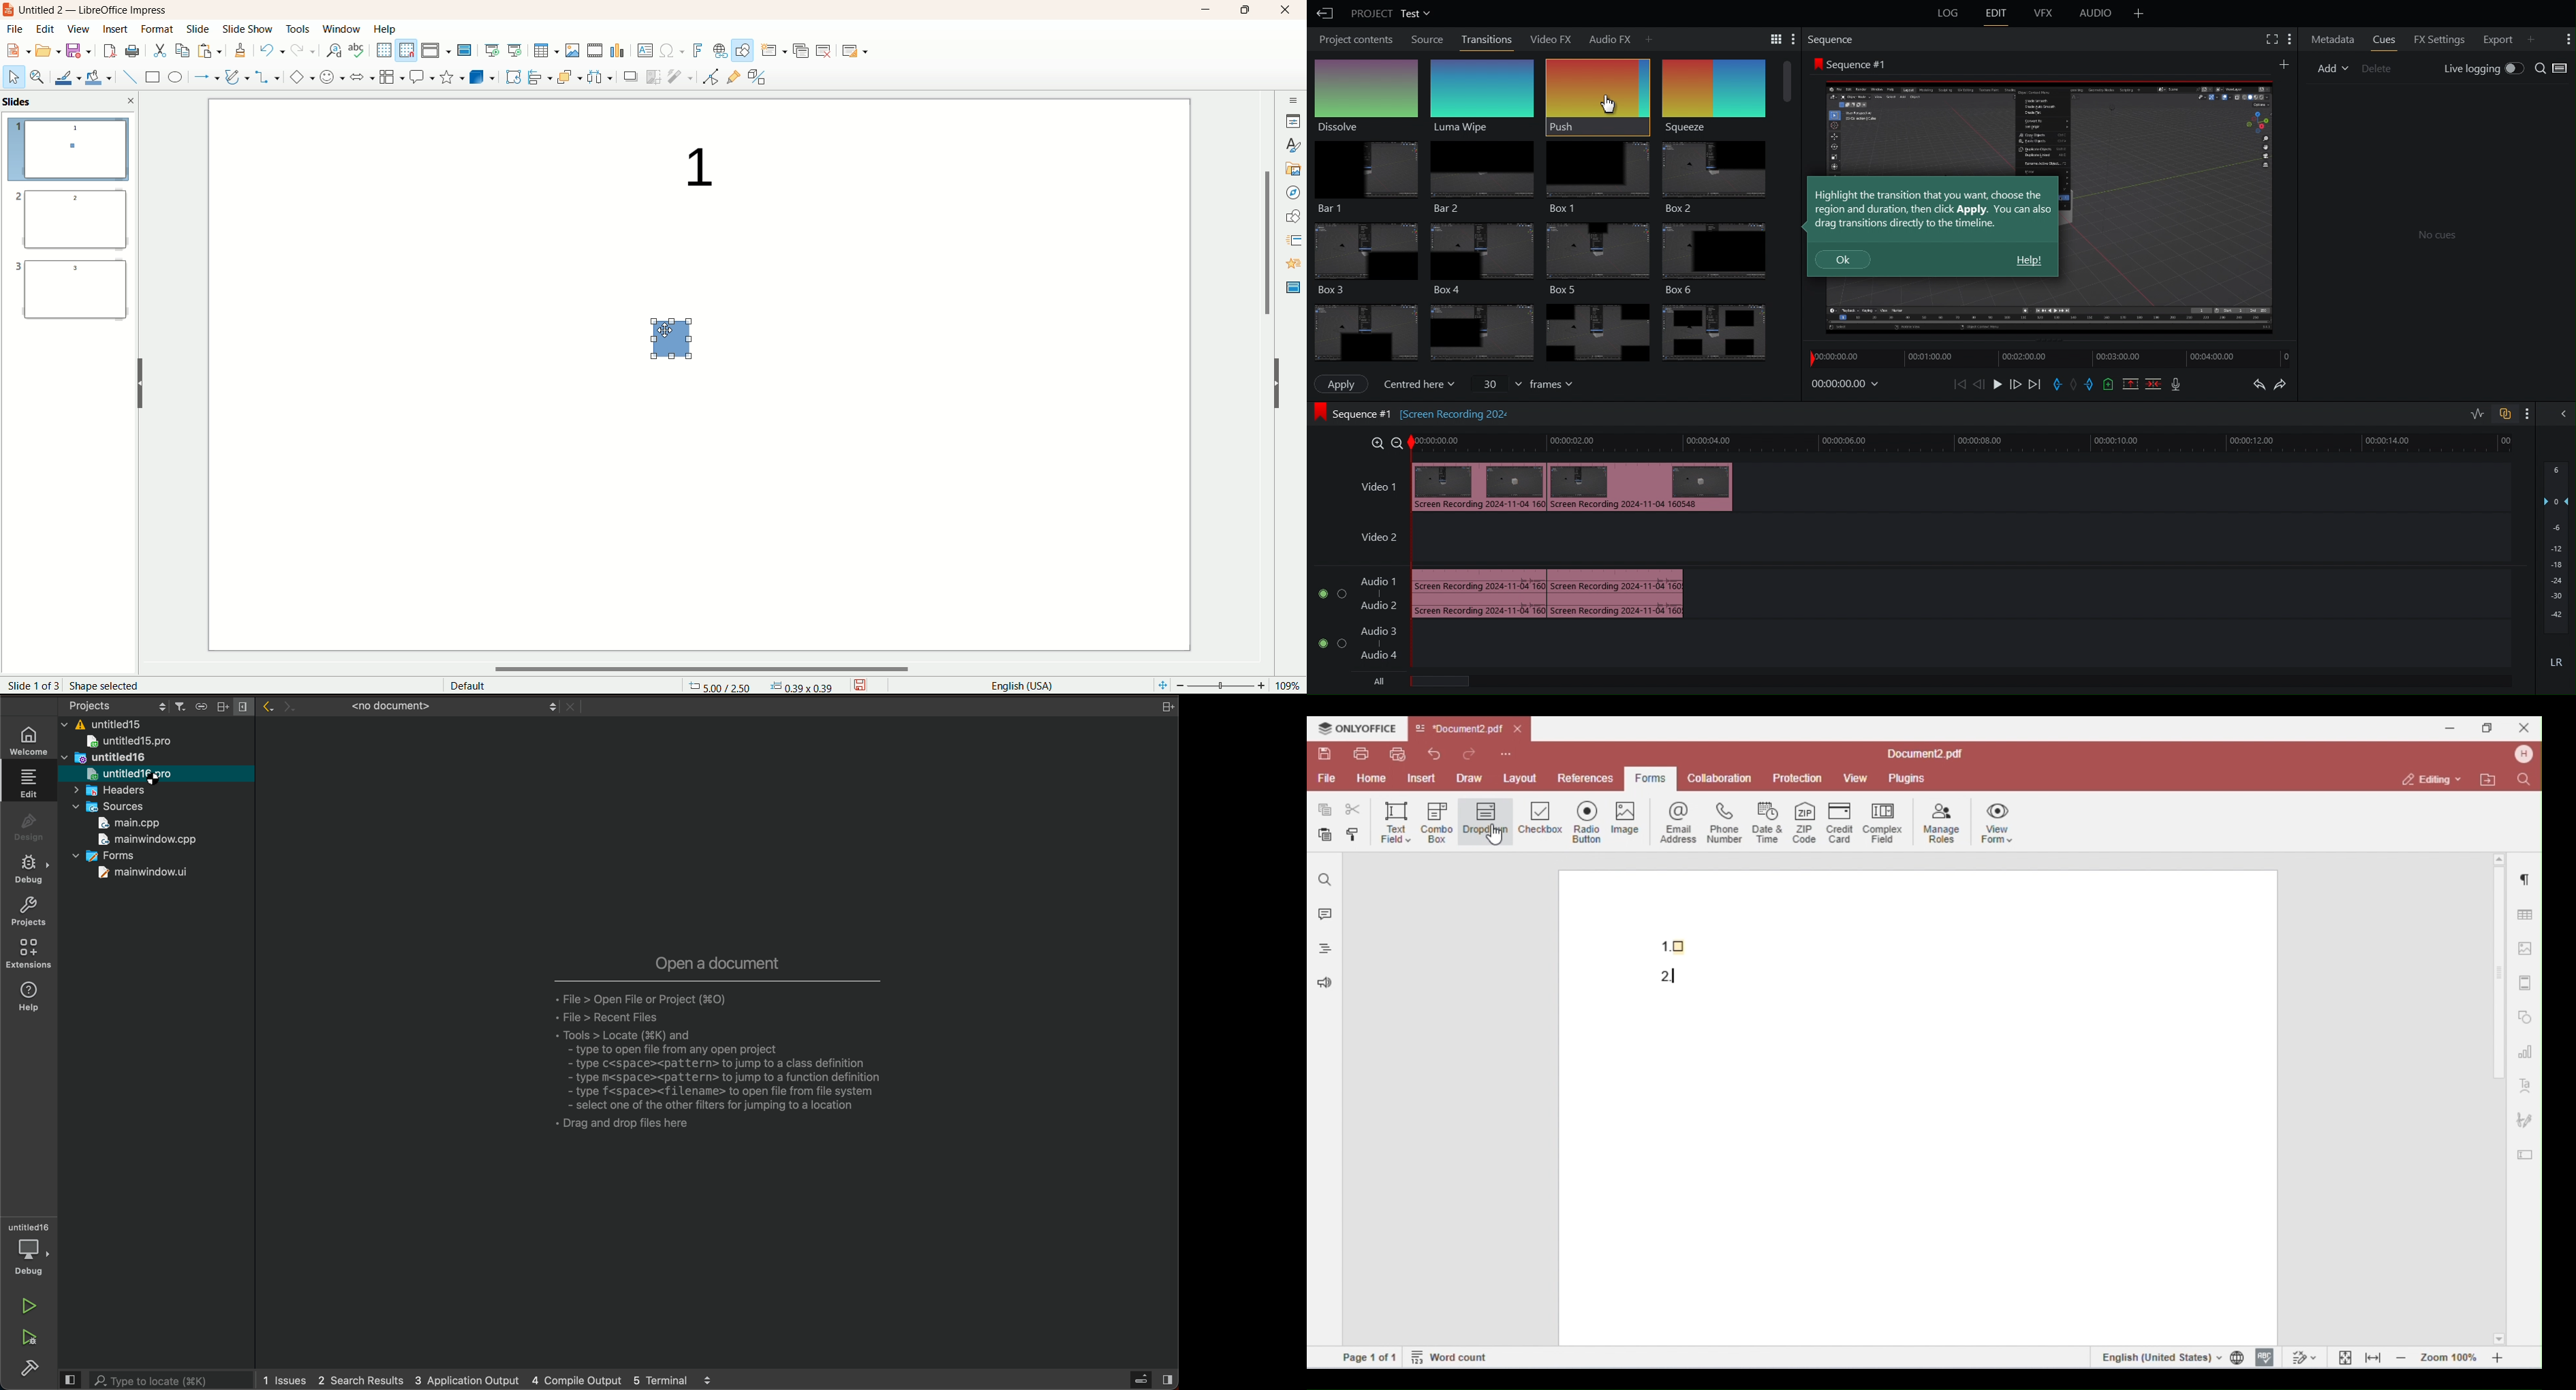 This screenshot has width=2576, height=1400. Describe the element at coordinates (1389, 13) in the screenshot. I see `Project Test` at that location.